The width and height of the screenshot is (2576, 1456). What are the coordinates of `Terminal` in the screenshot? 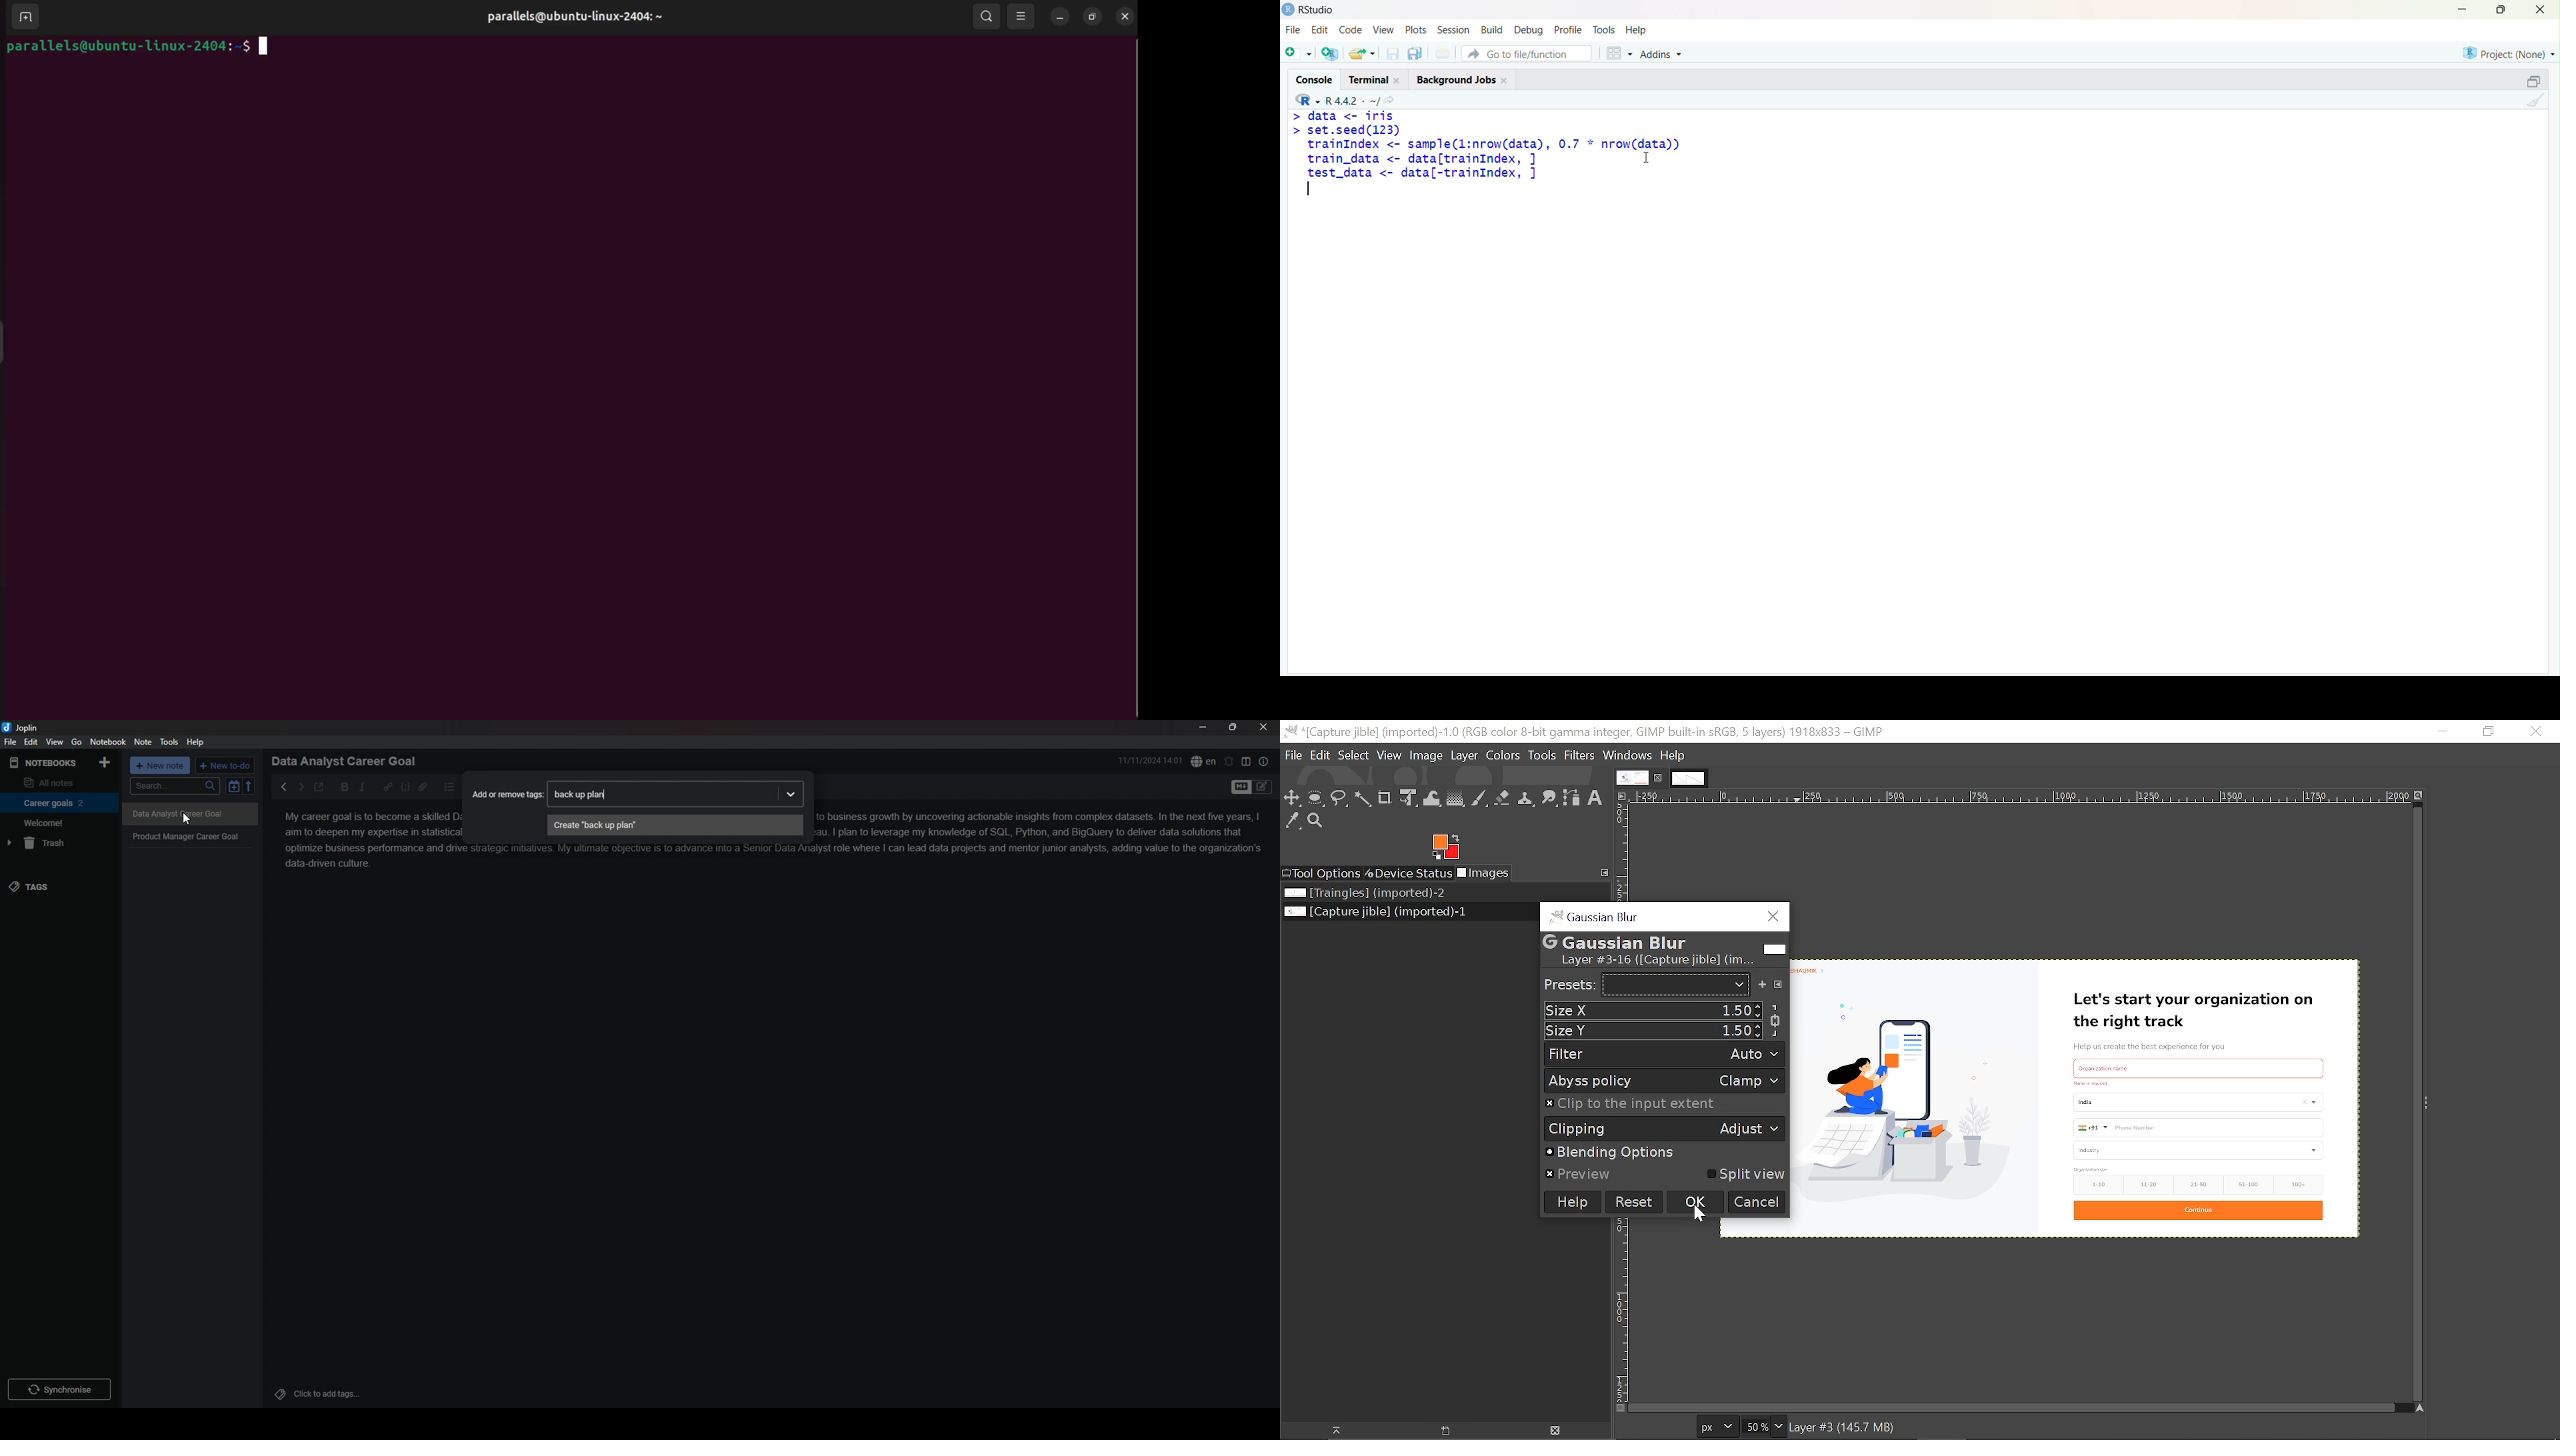 It's located at (1373, 77).